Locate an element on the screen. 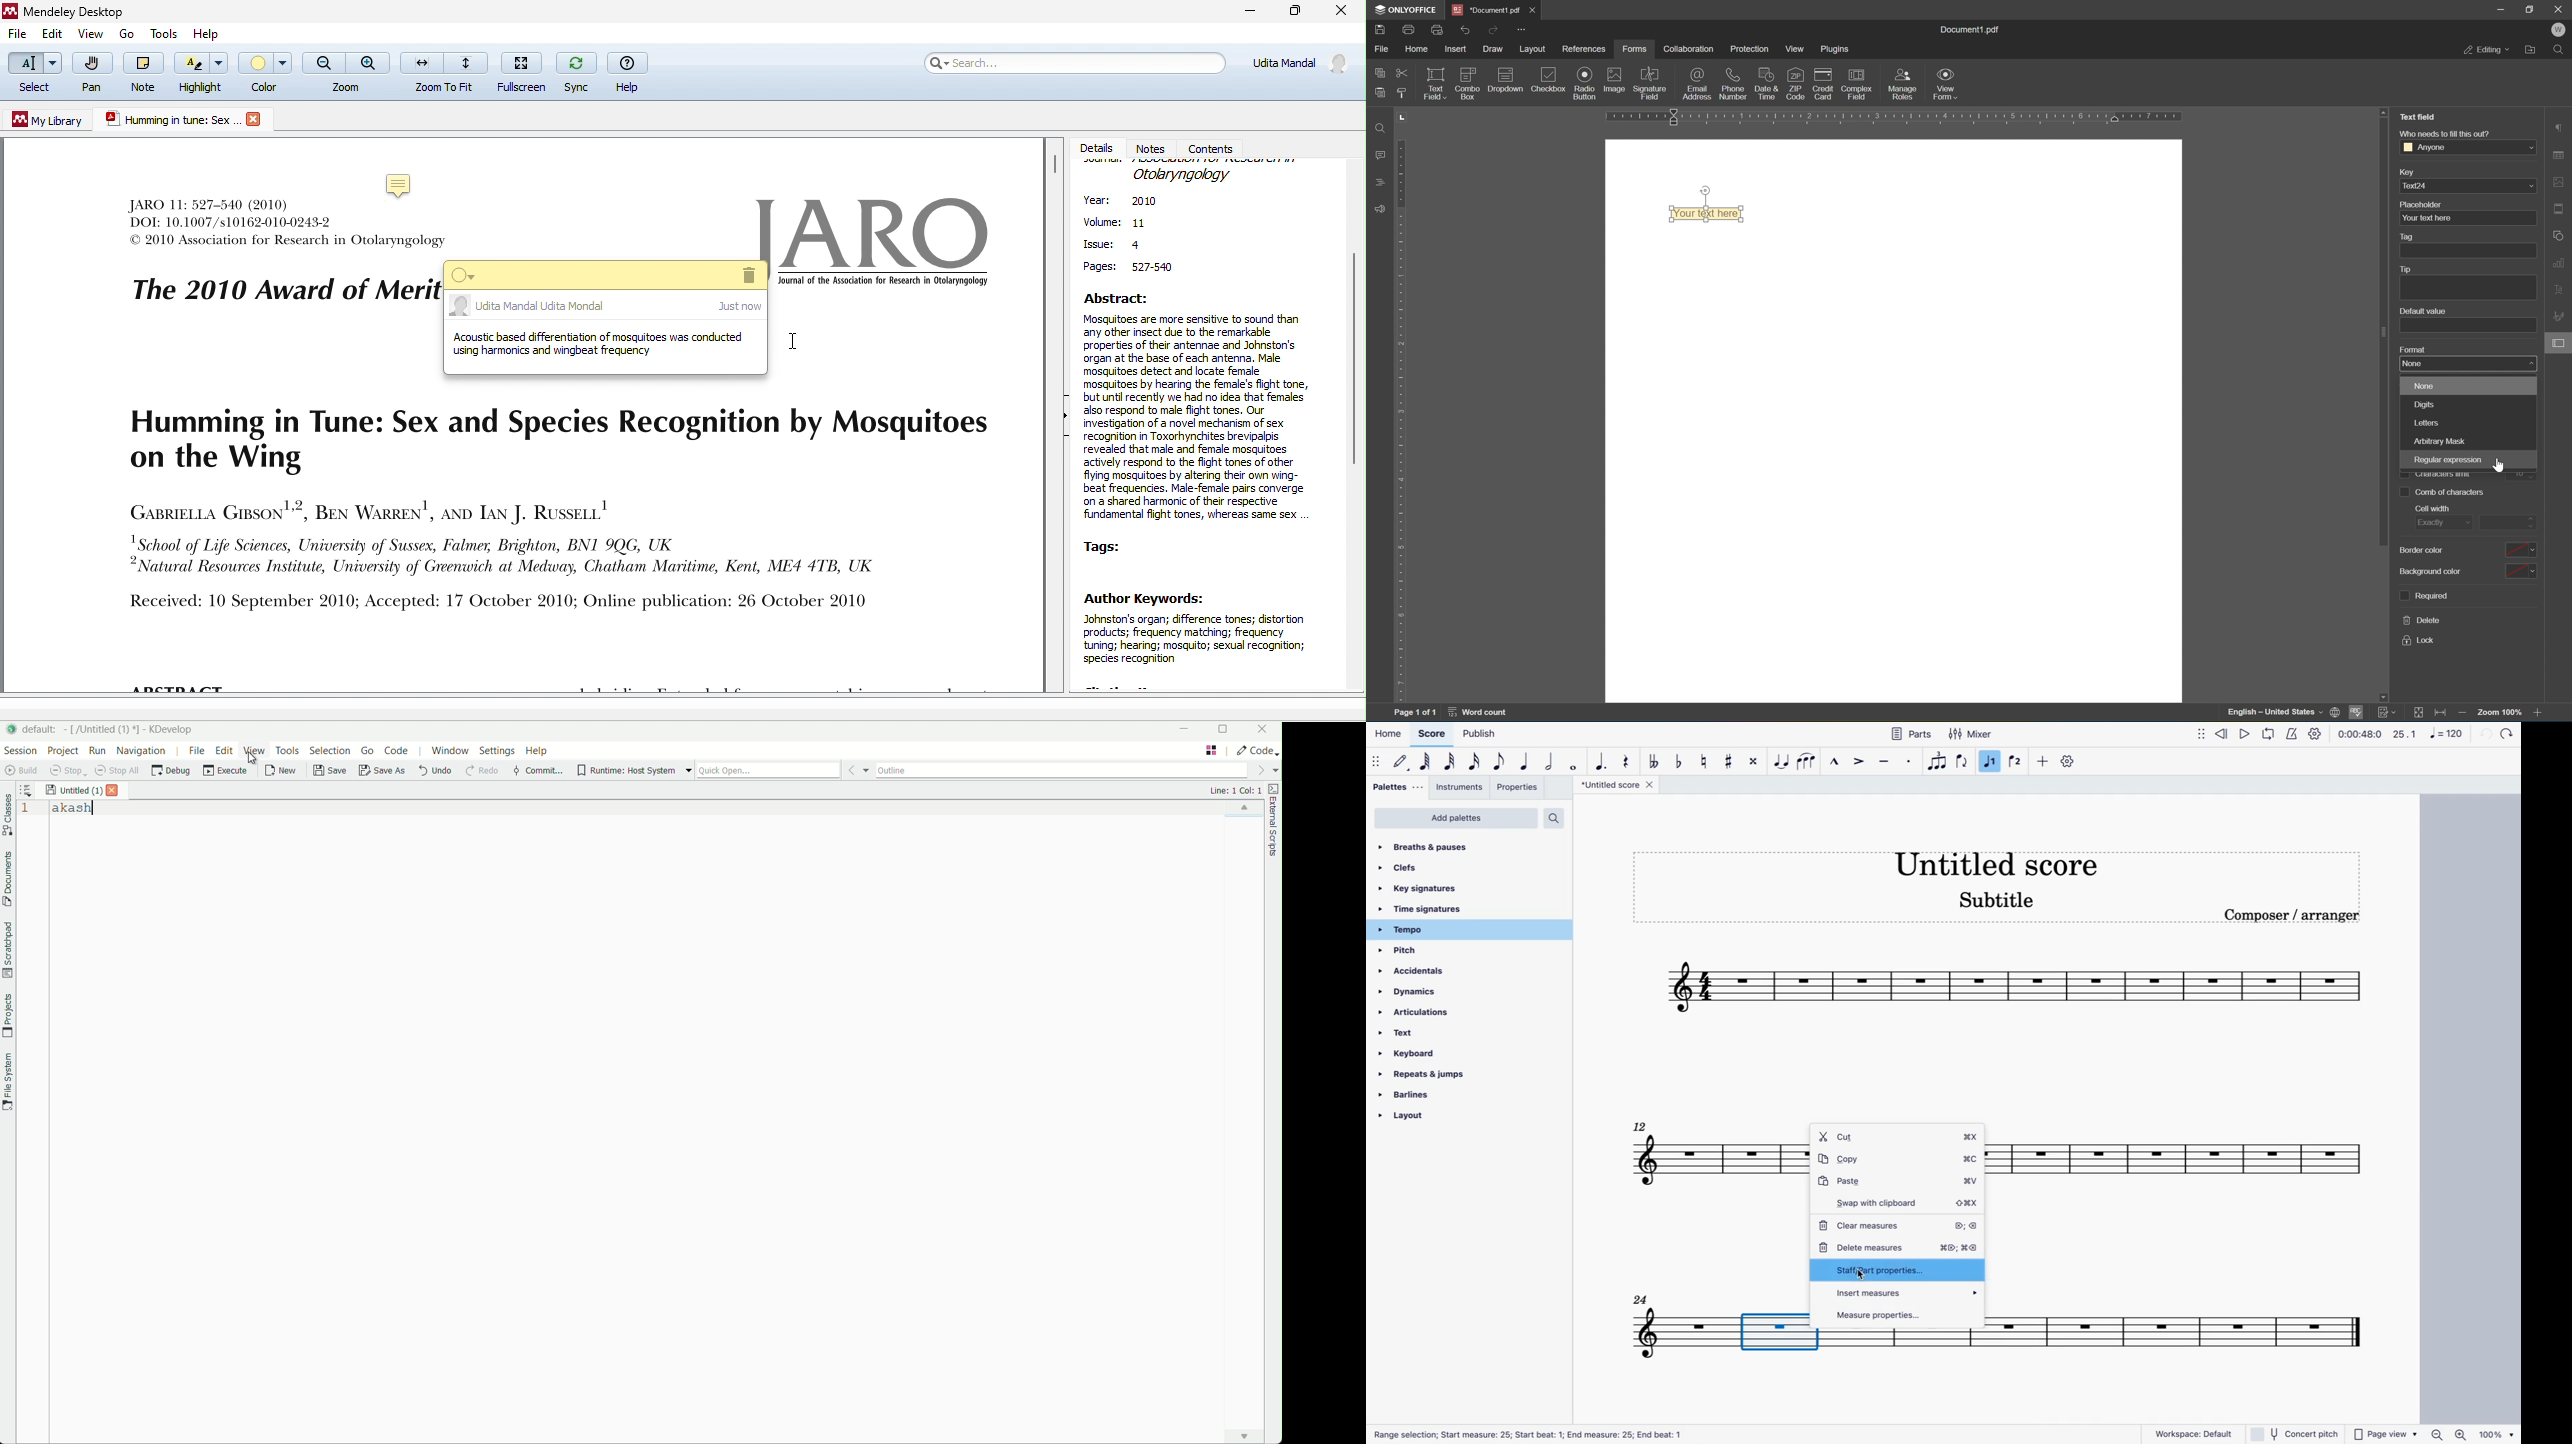 This screenshot has height=1456, width=2576. stop is located at coordinates (67, 771).